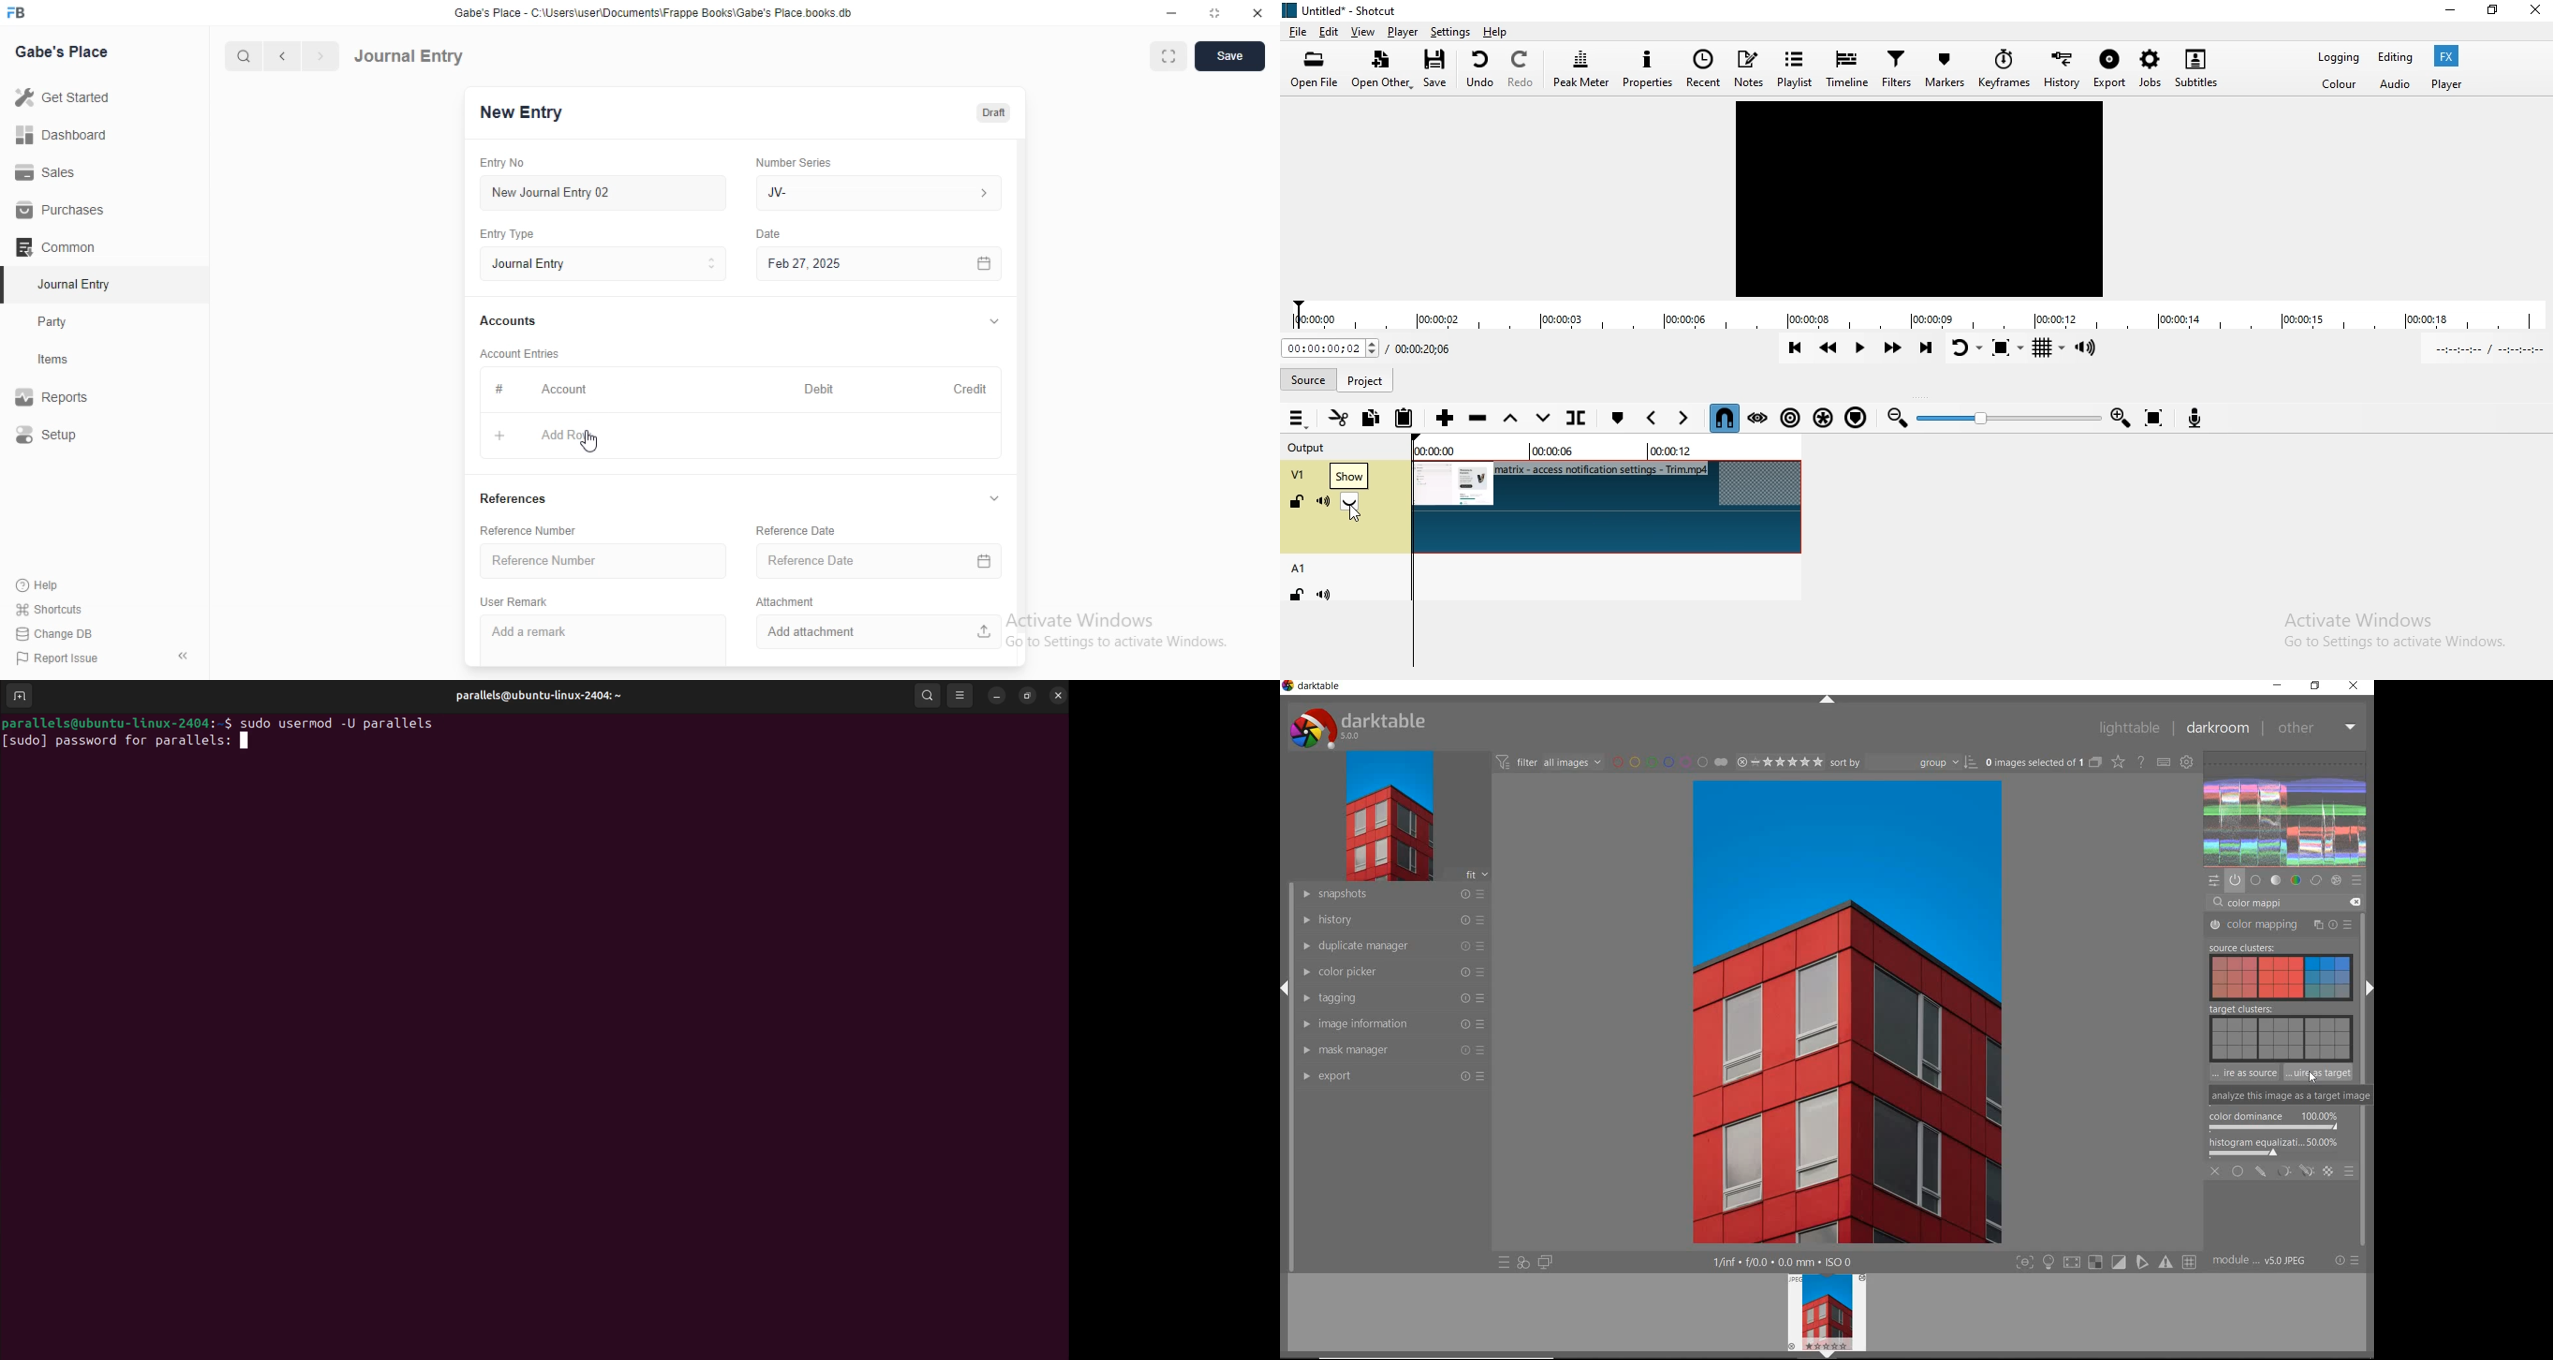  What do you see at coordinates (1898, 417) in the screenshot?
I see `Zoom out` at bounding box center [1898, 417].